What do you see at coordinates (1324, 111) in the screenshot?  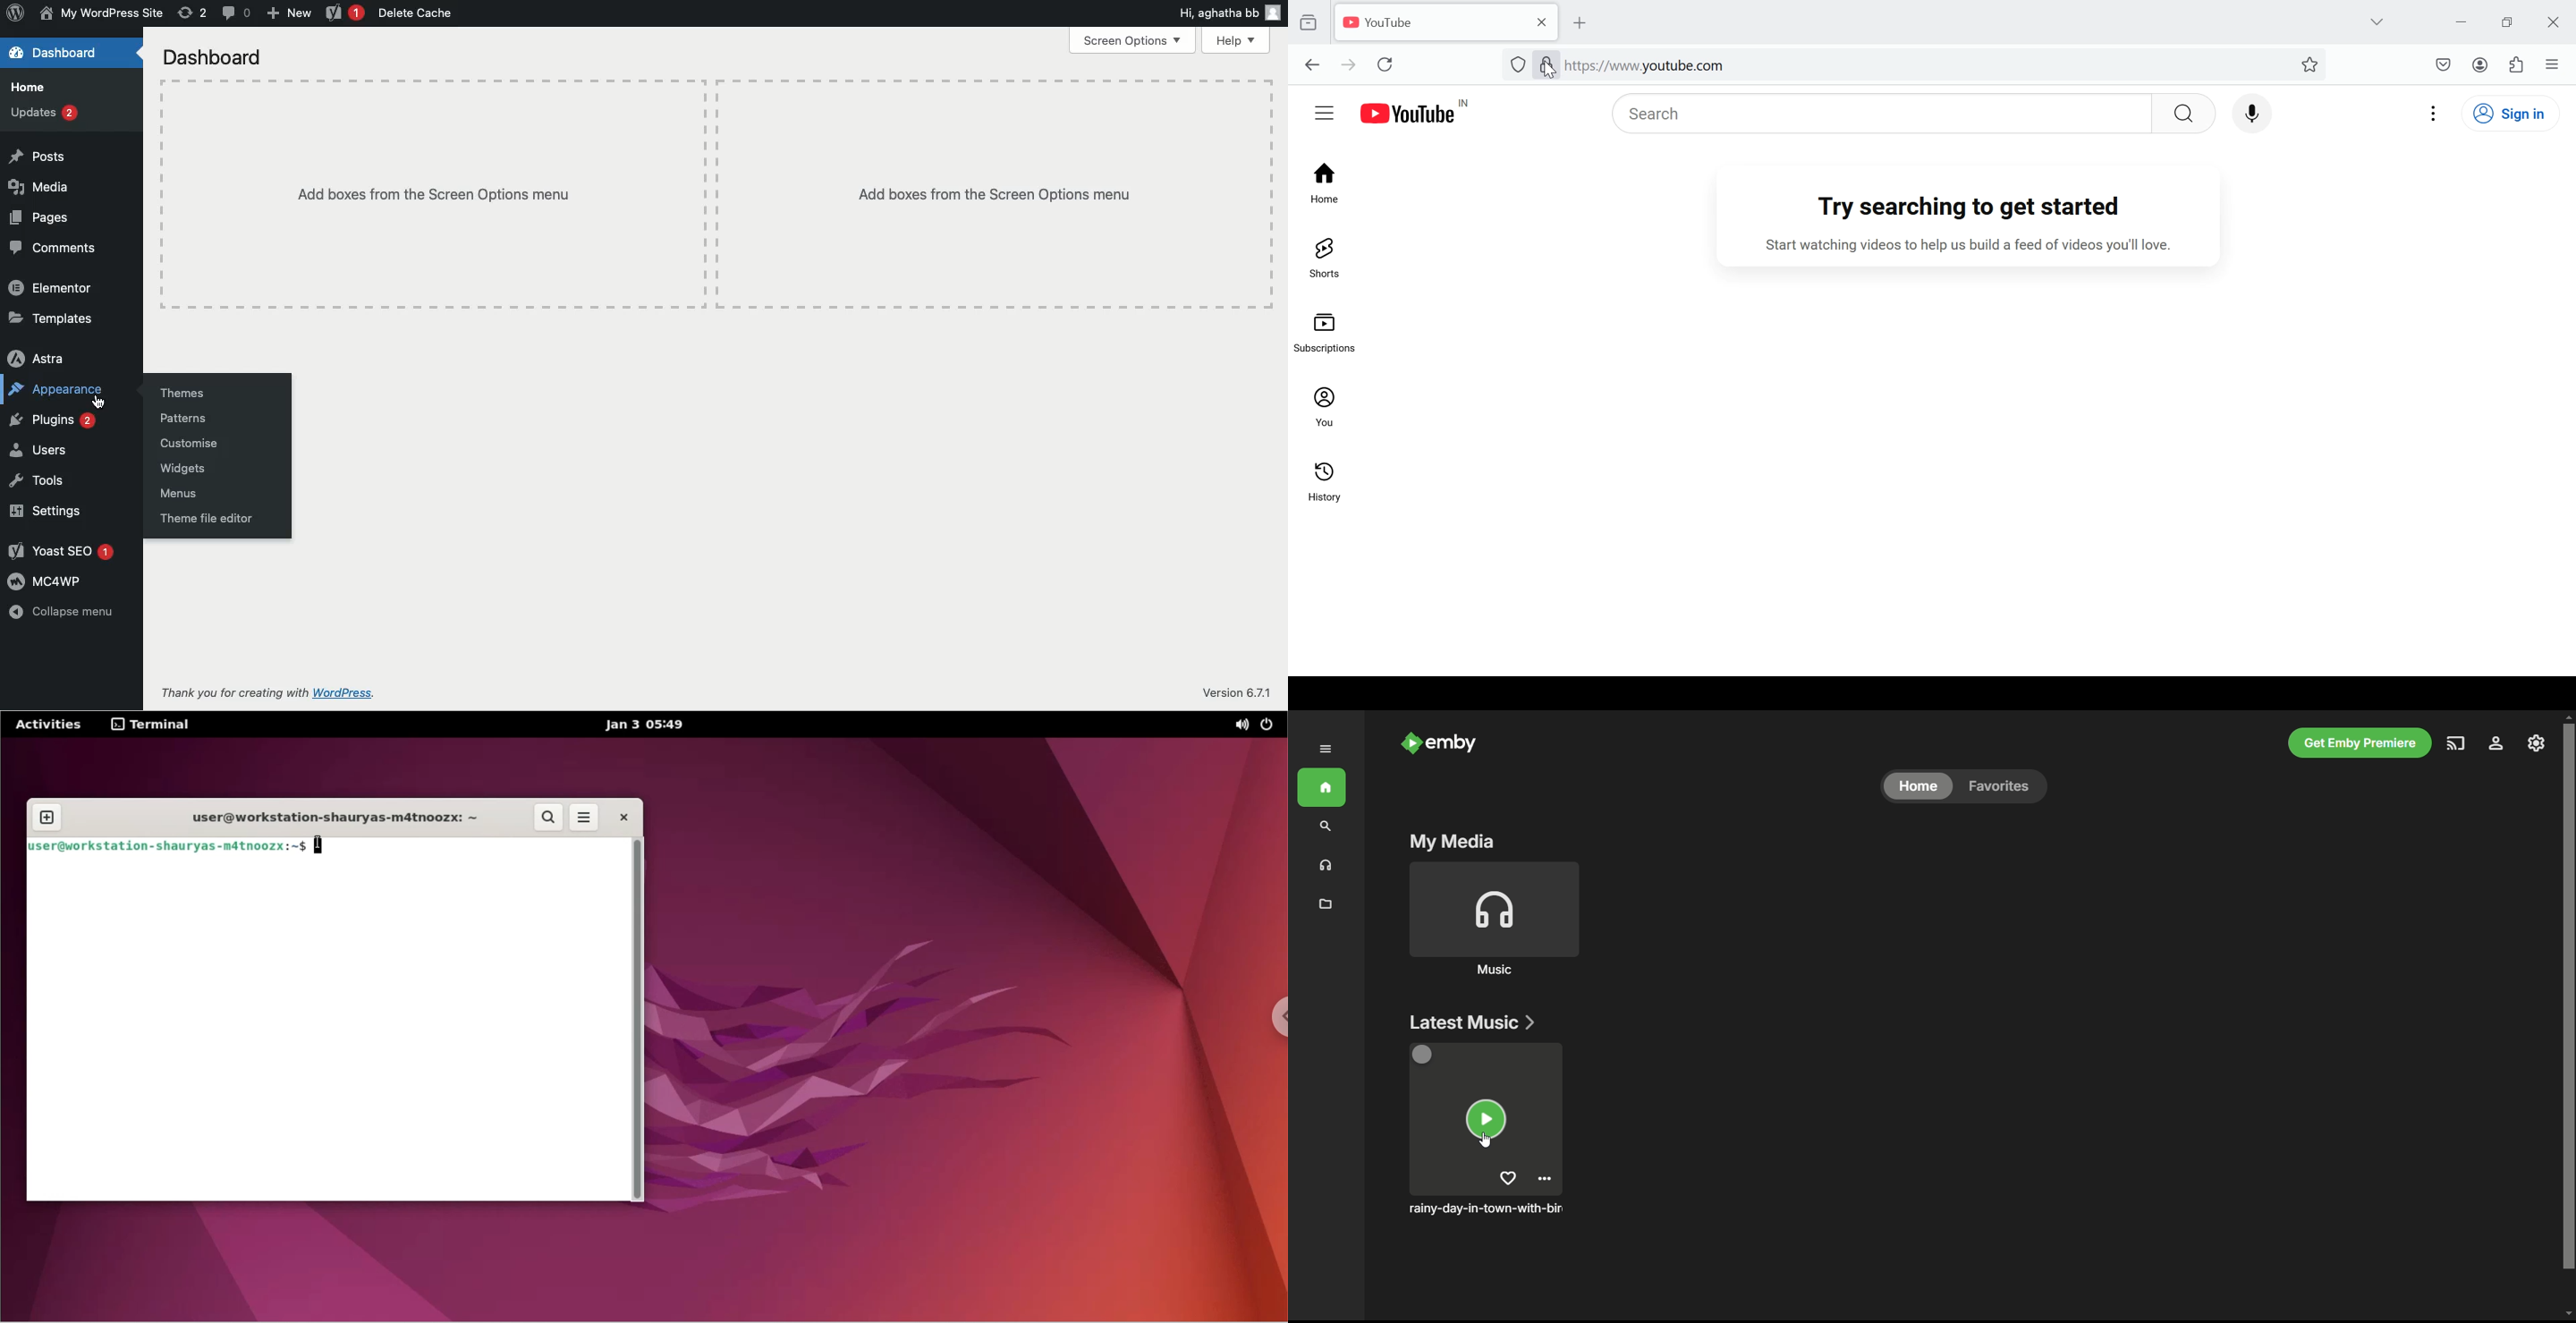 I see `Menu` at bounding box center [1324, 111].